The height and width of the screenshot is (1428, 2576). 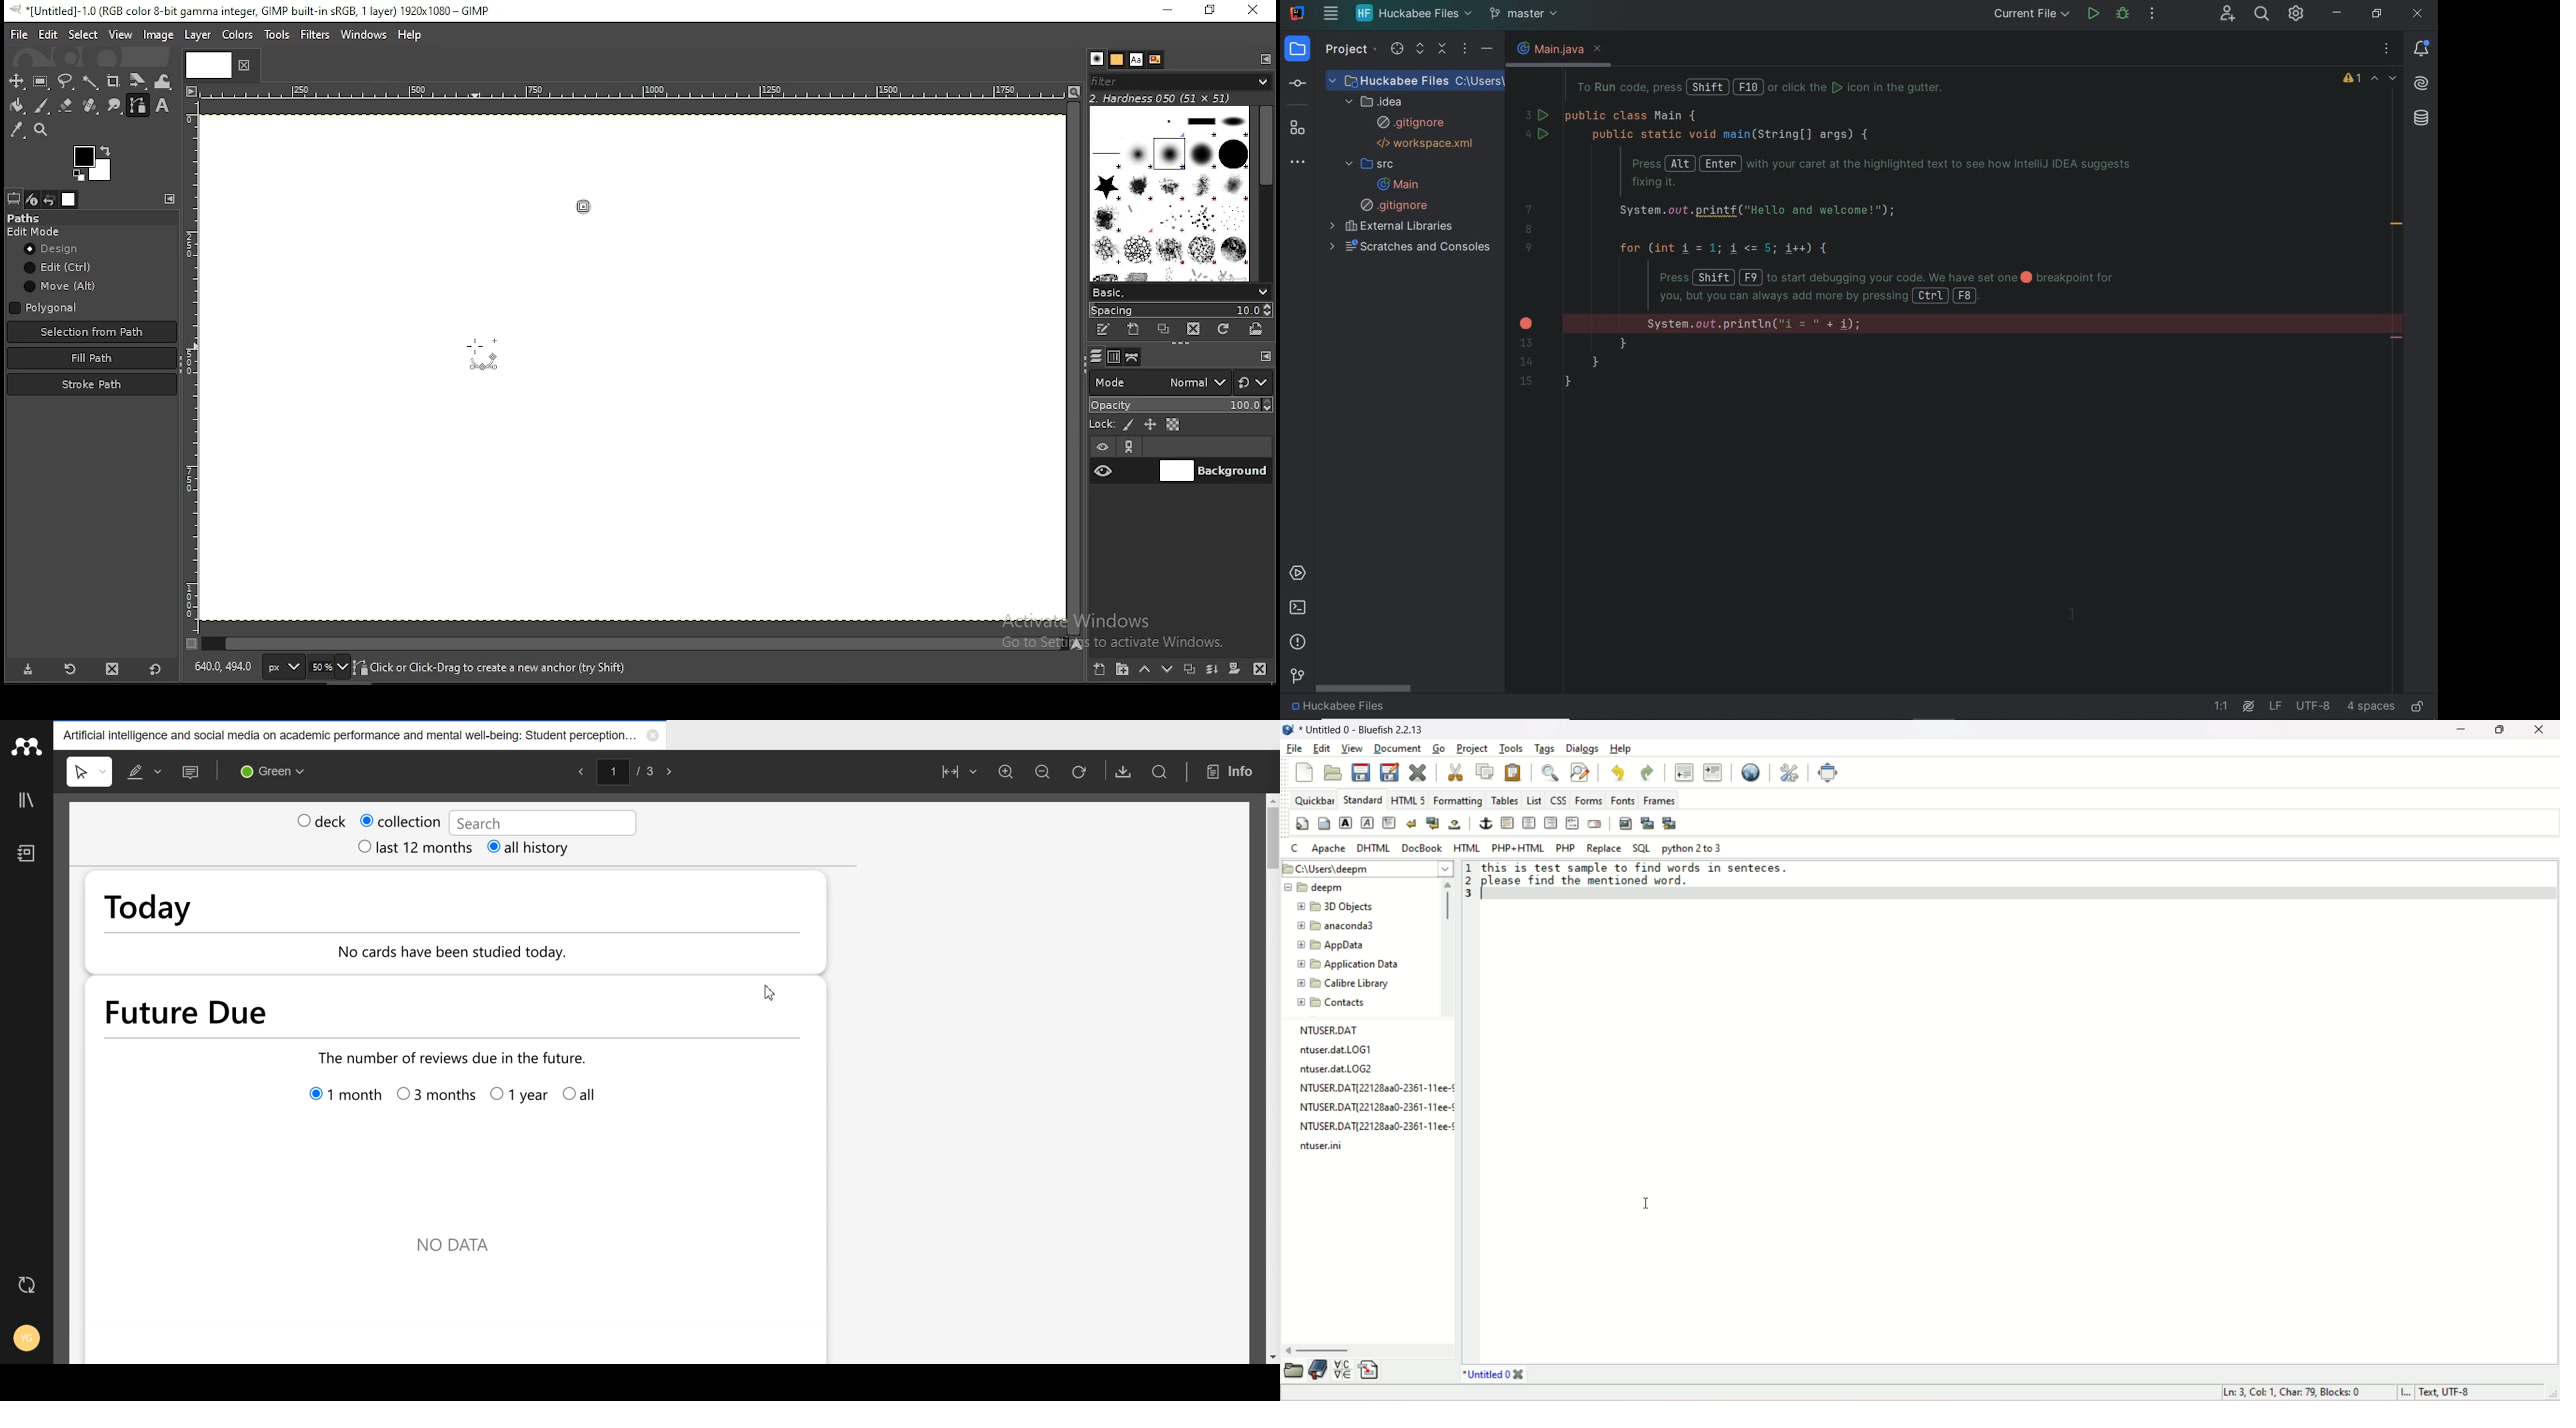 I want to click on paste, so click(x=1511, y=771).